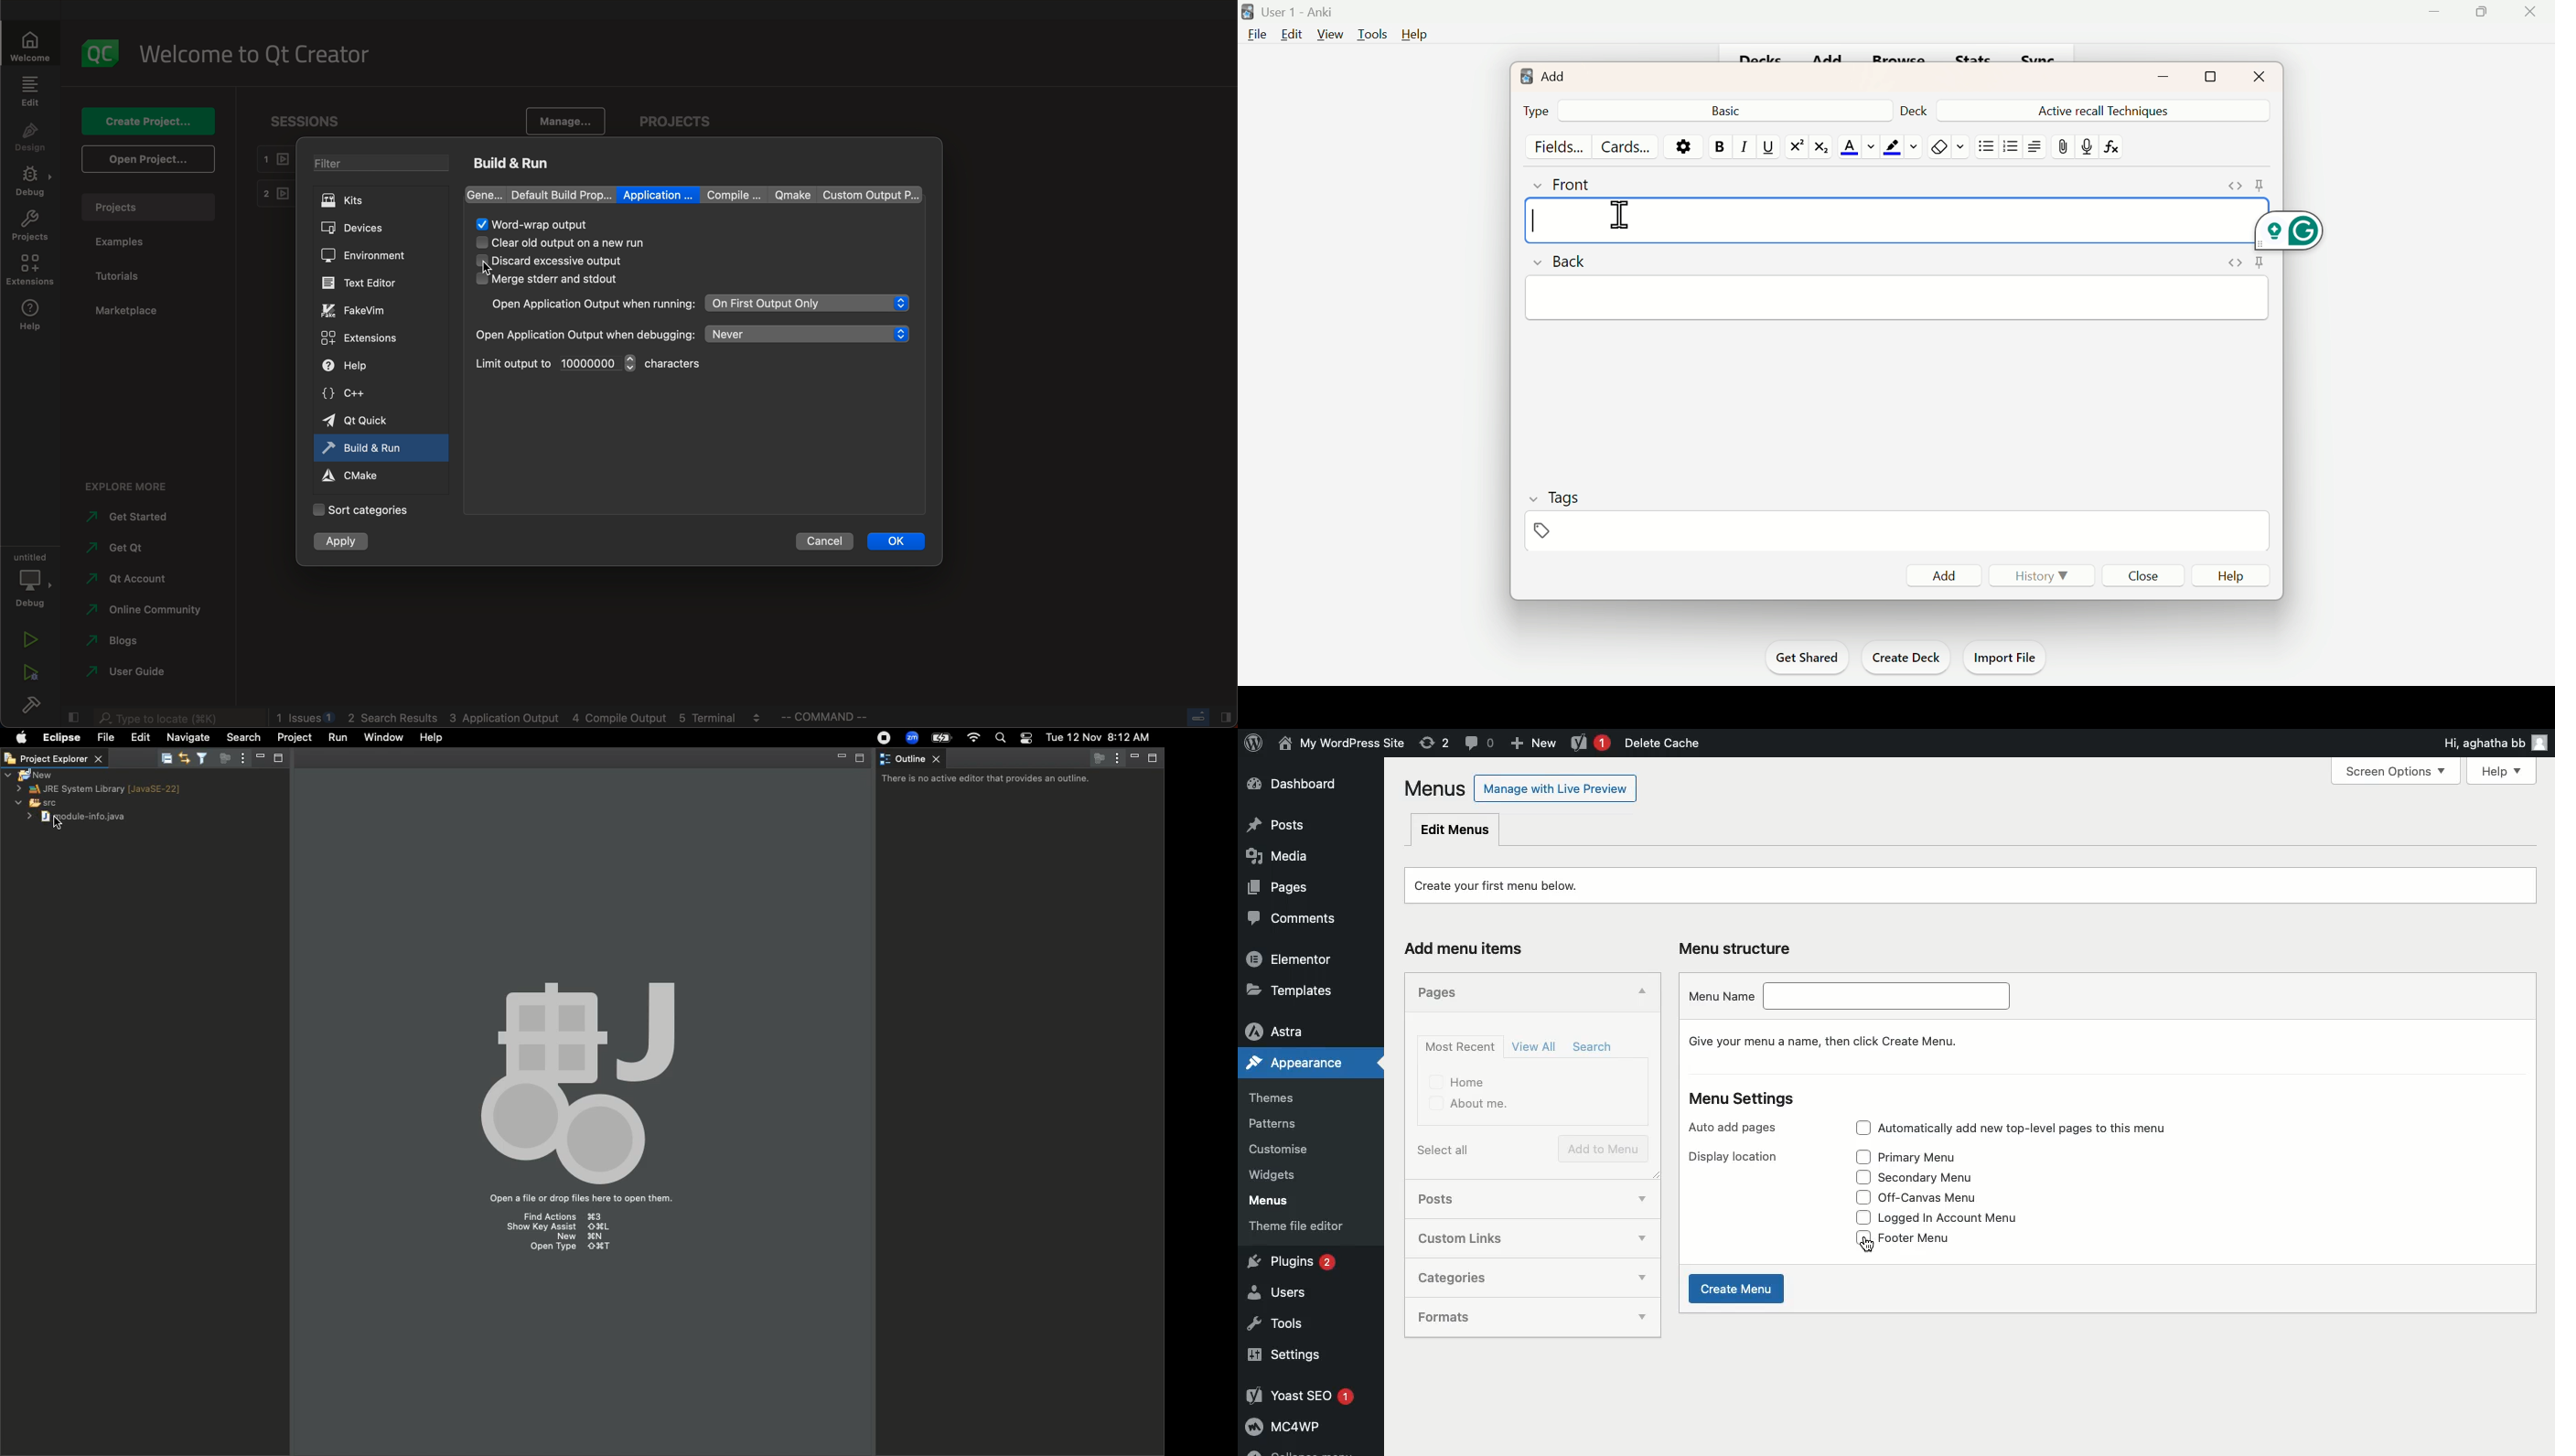 The height and width of the screenshot is (1456, 2576). What do you see at coordinates (2289, 230) in the screenshot?
I see `Grammarly` at bounding box center [2289, 230].